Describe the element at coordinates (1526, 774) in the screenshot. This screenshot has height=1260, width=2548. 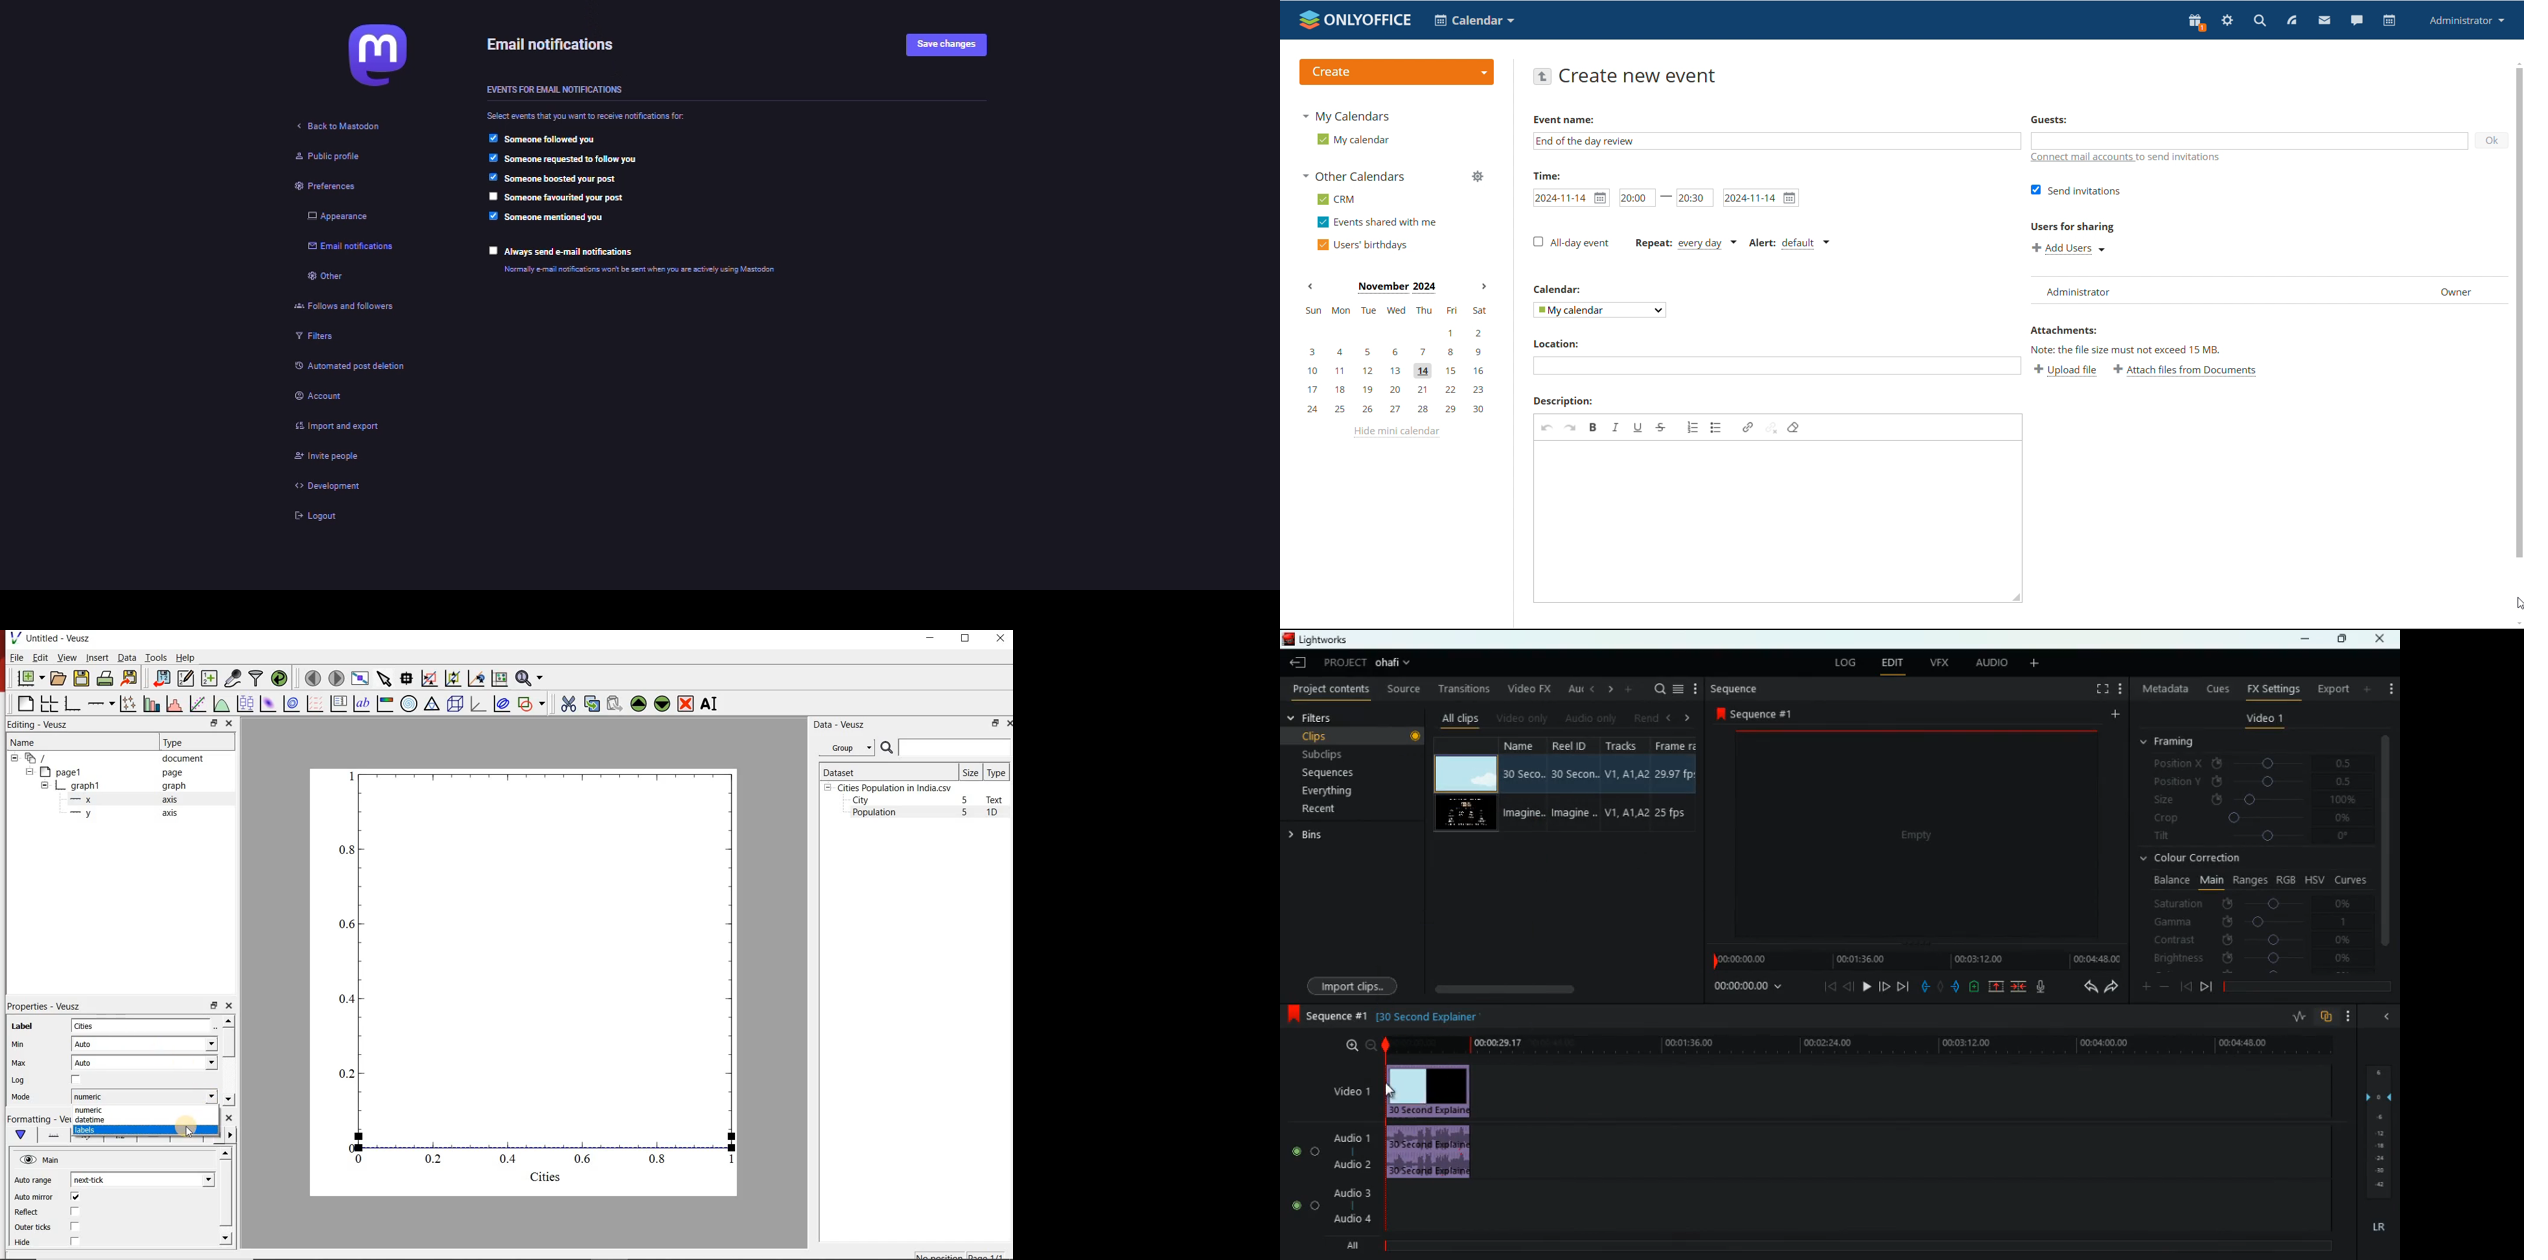
I see `30 Seco..` at that location.